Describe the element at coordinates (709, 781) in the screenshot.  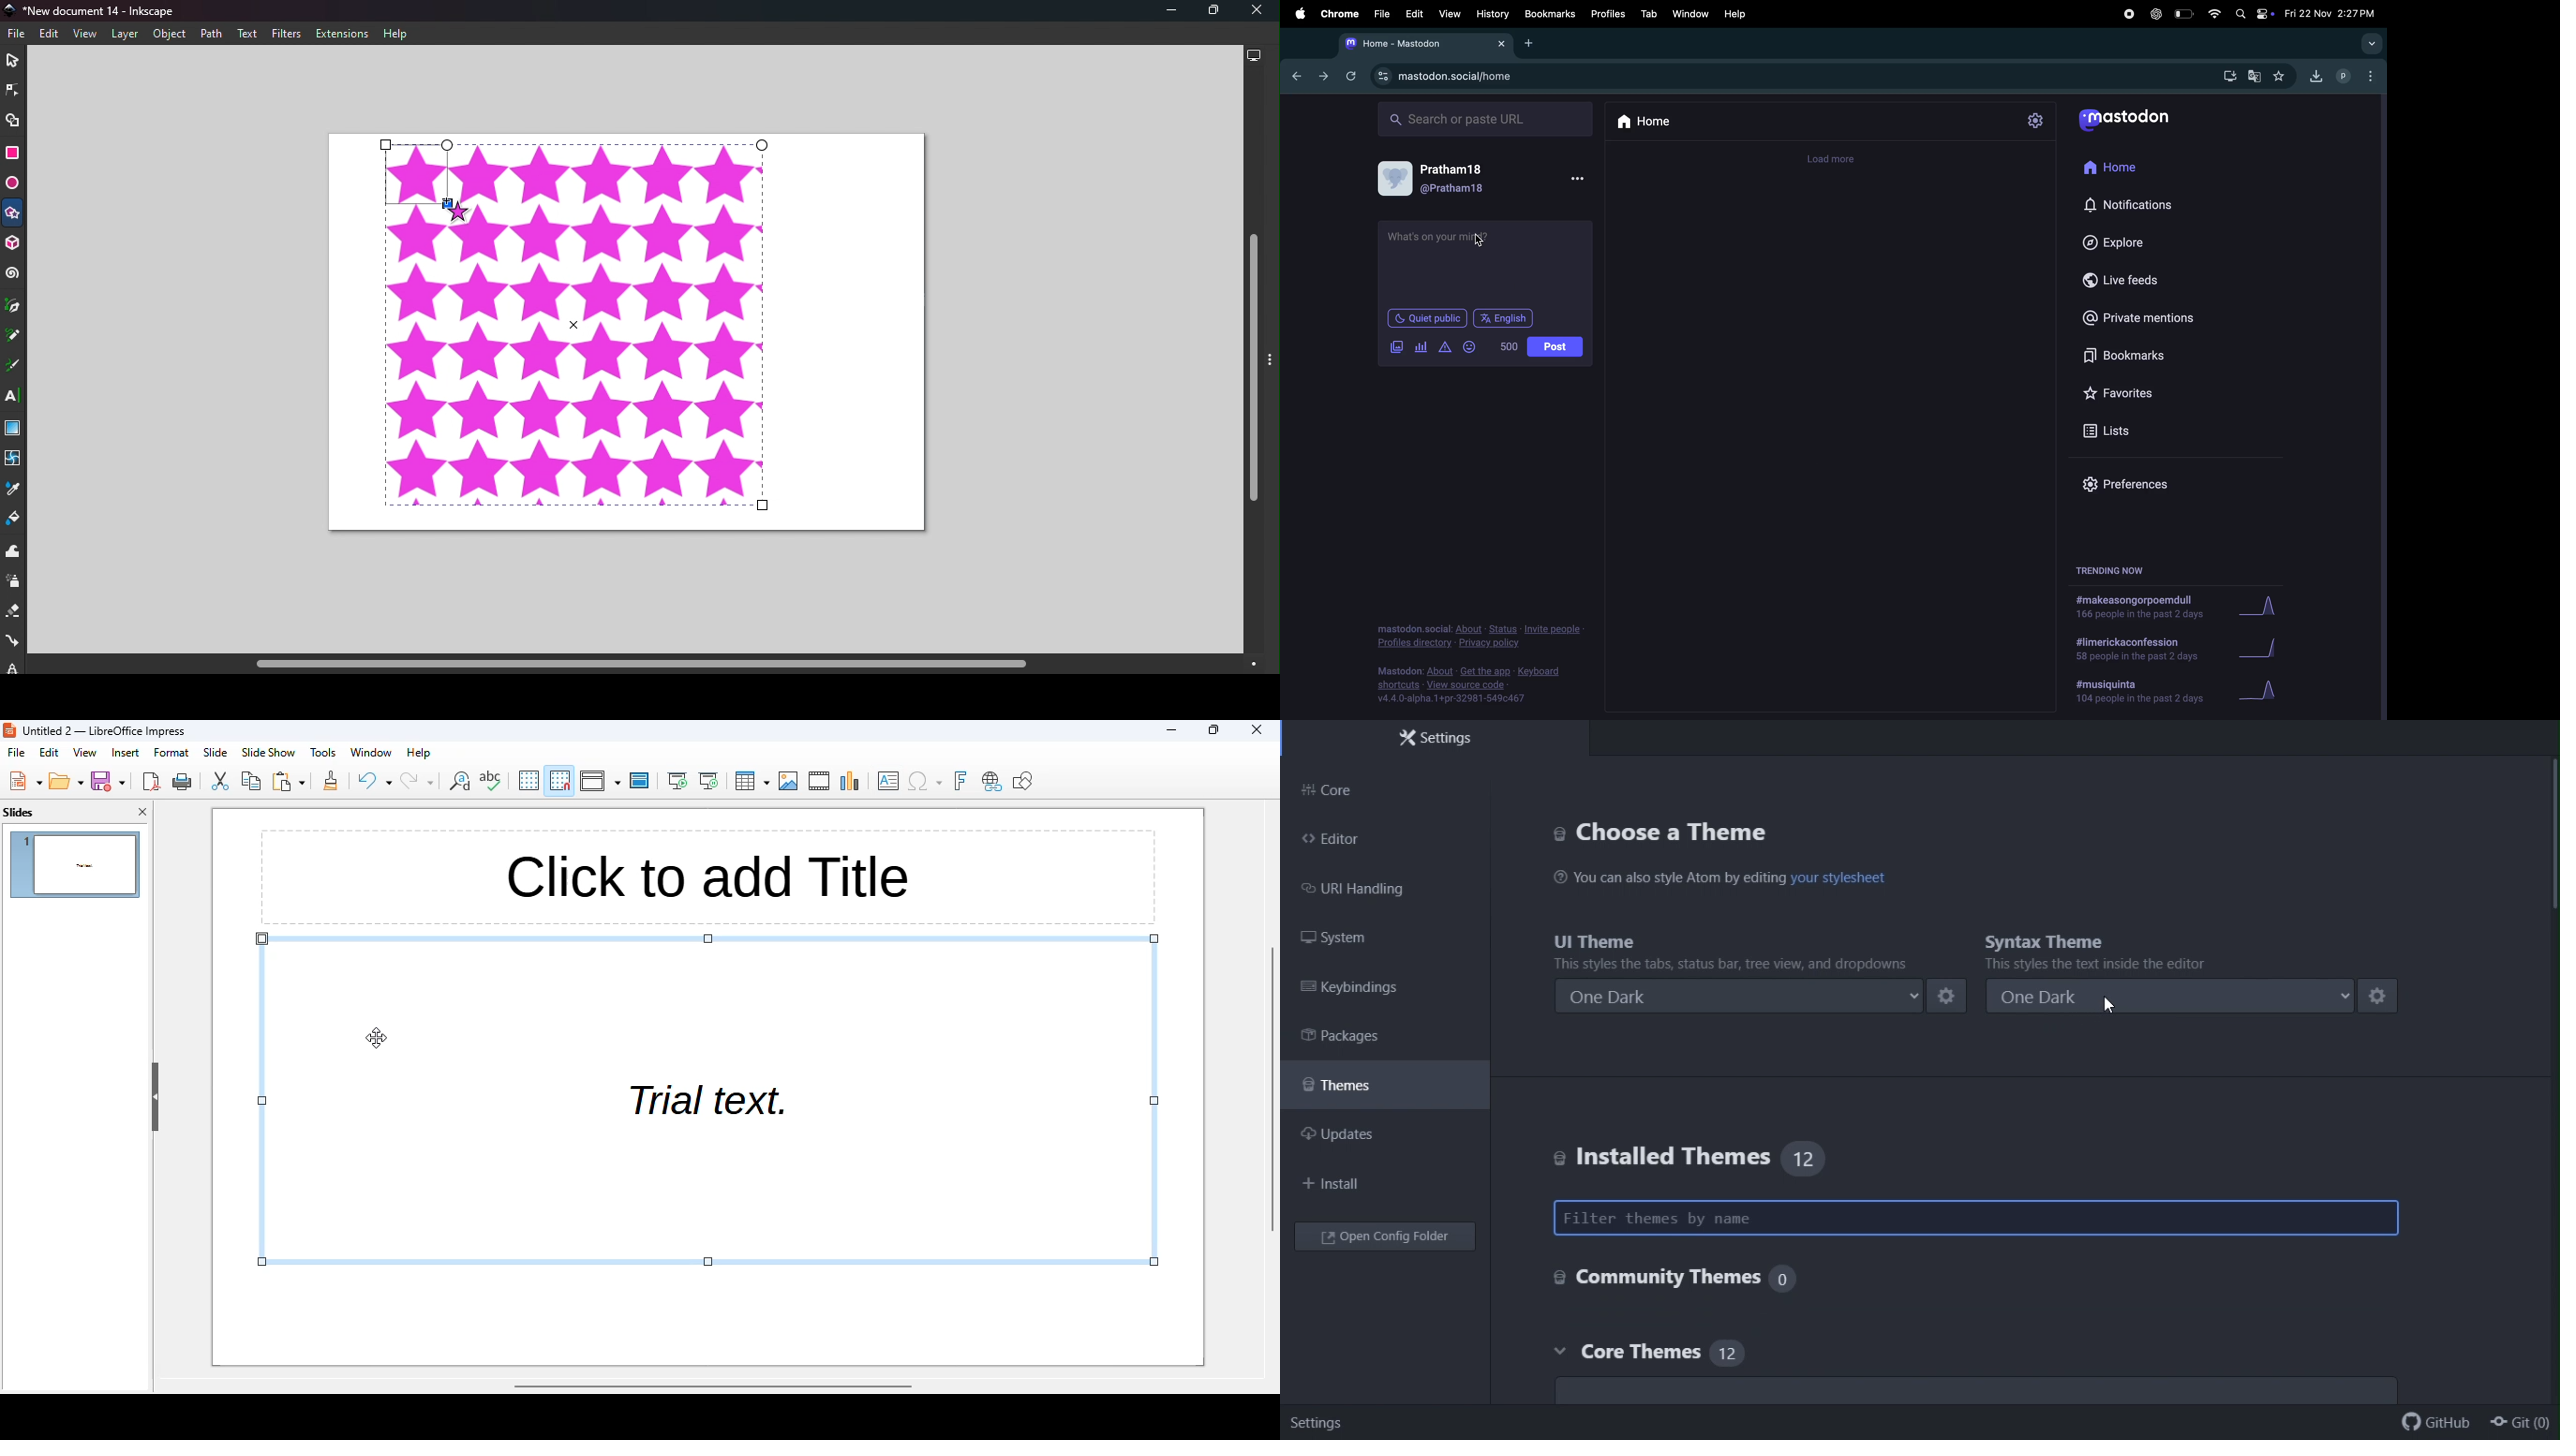
I see `start from current slide` at that location.